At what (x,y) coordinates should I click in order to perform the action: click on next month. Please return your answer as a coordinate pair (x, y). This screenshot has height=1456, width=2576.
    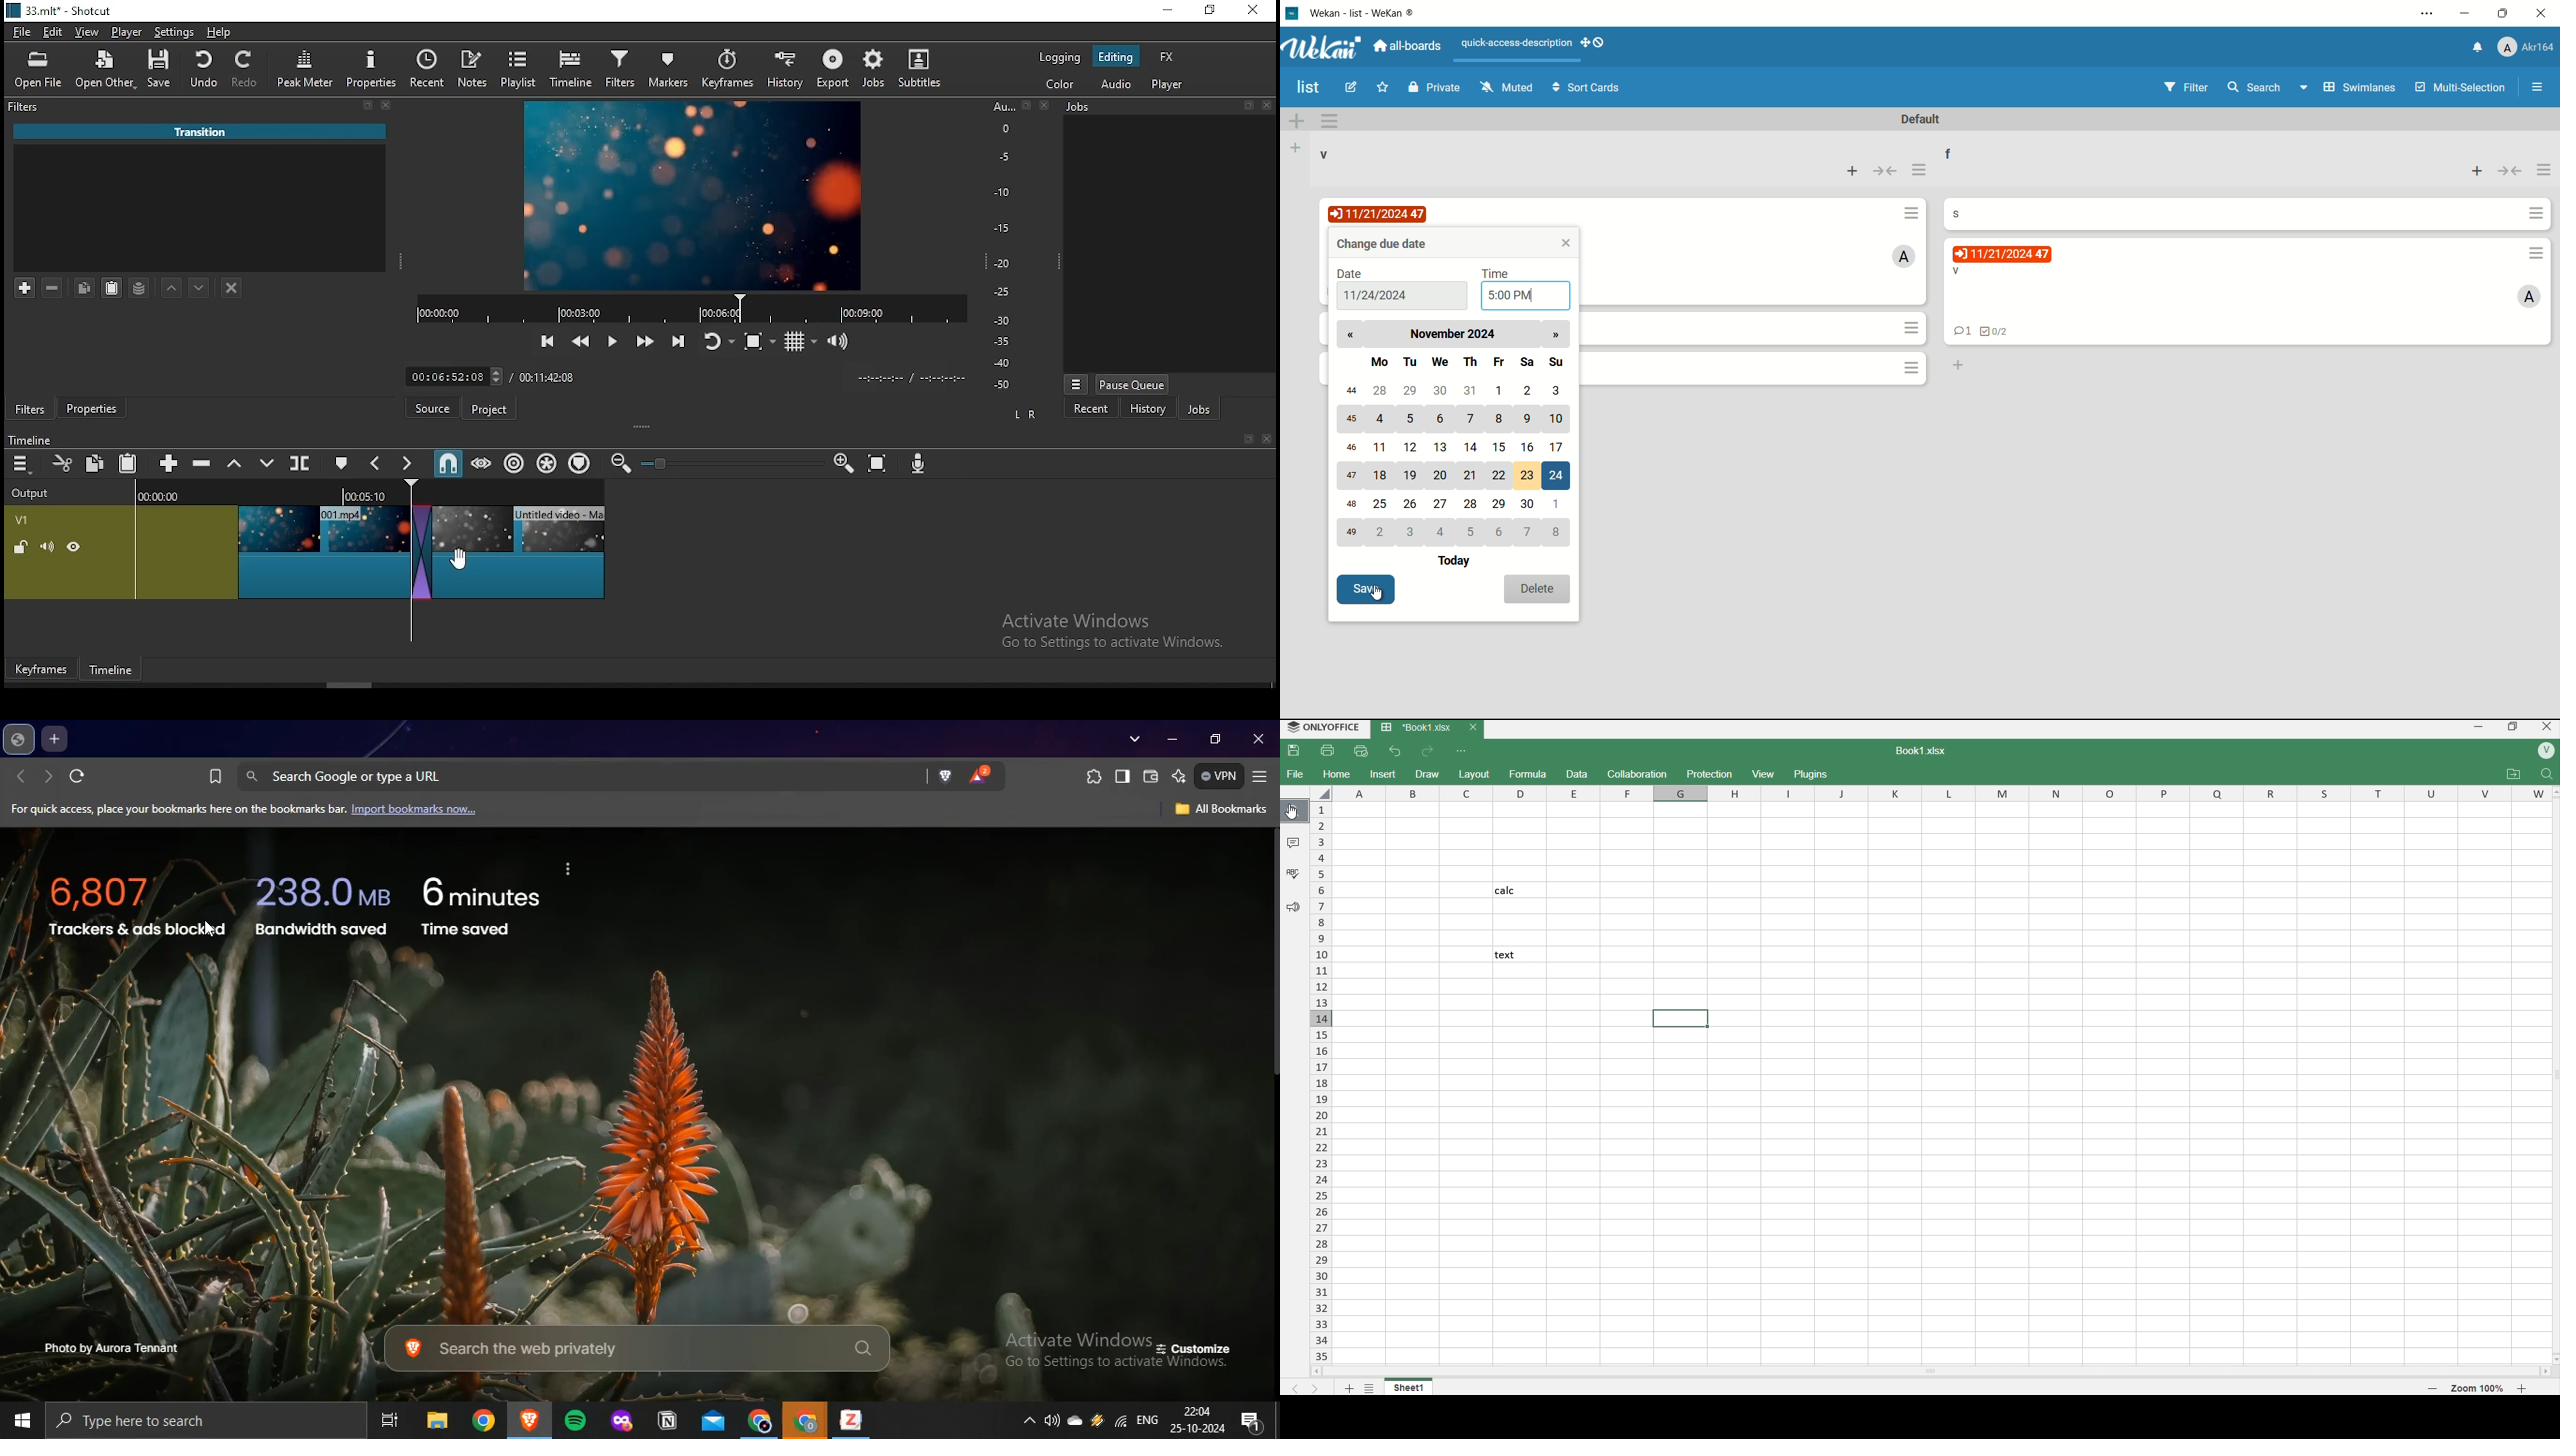
    Looking at the image, I should click on (1555, 335).